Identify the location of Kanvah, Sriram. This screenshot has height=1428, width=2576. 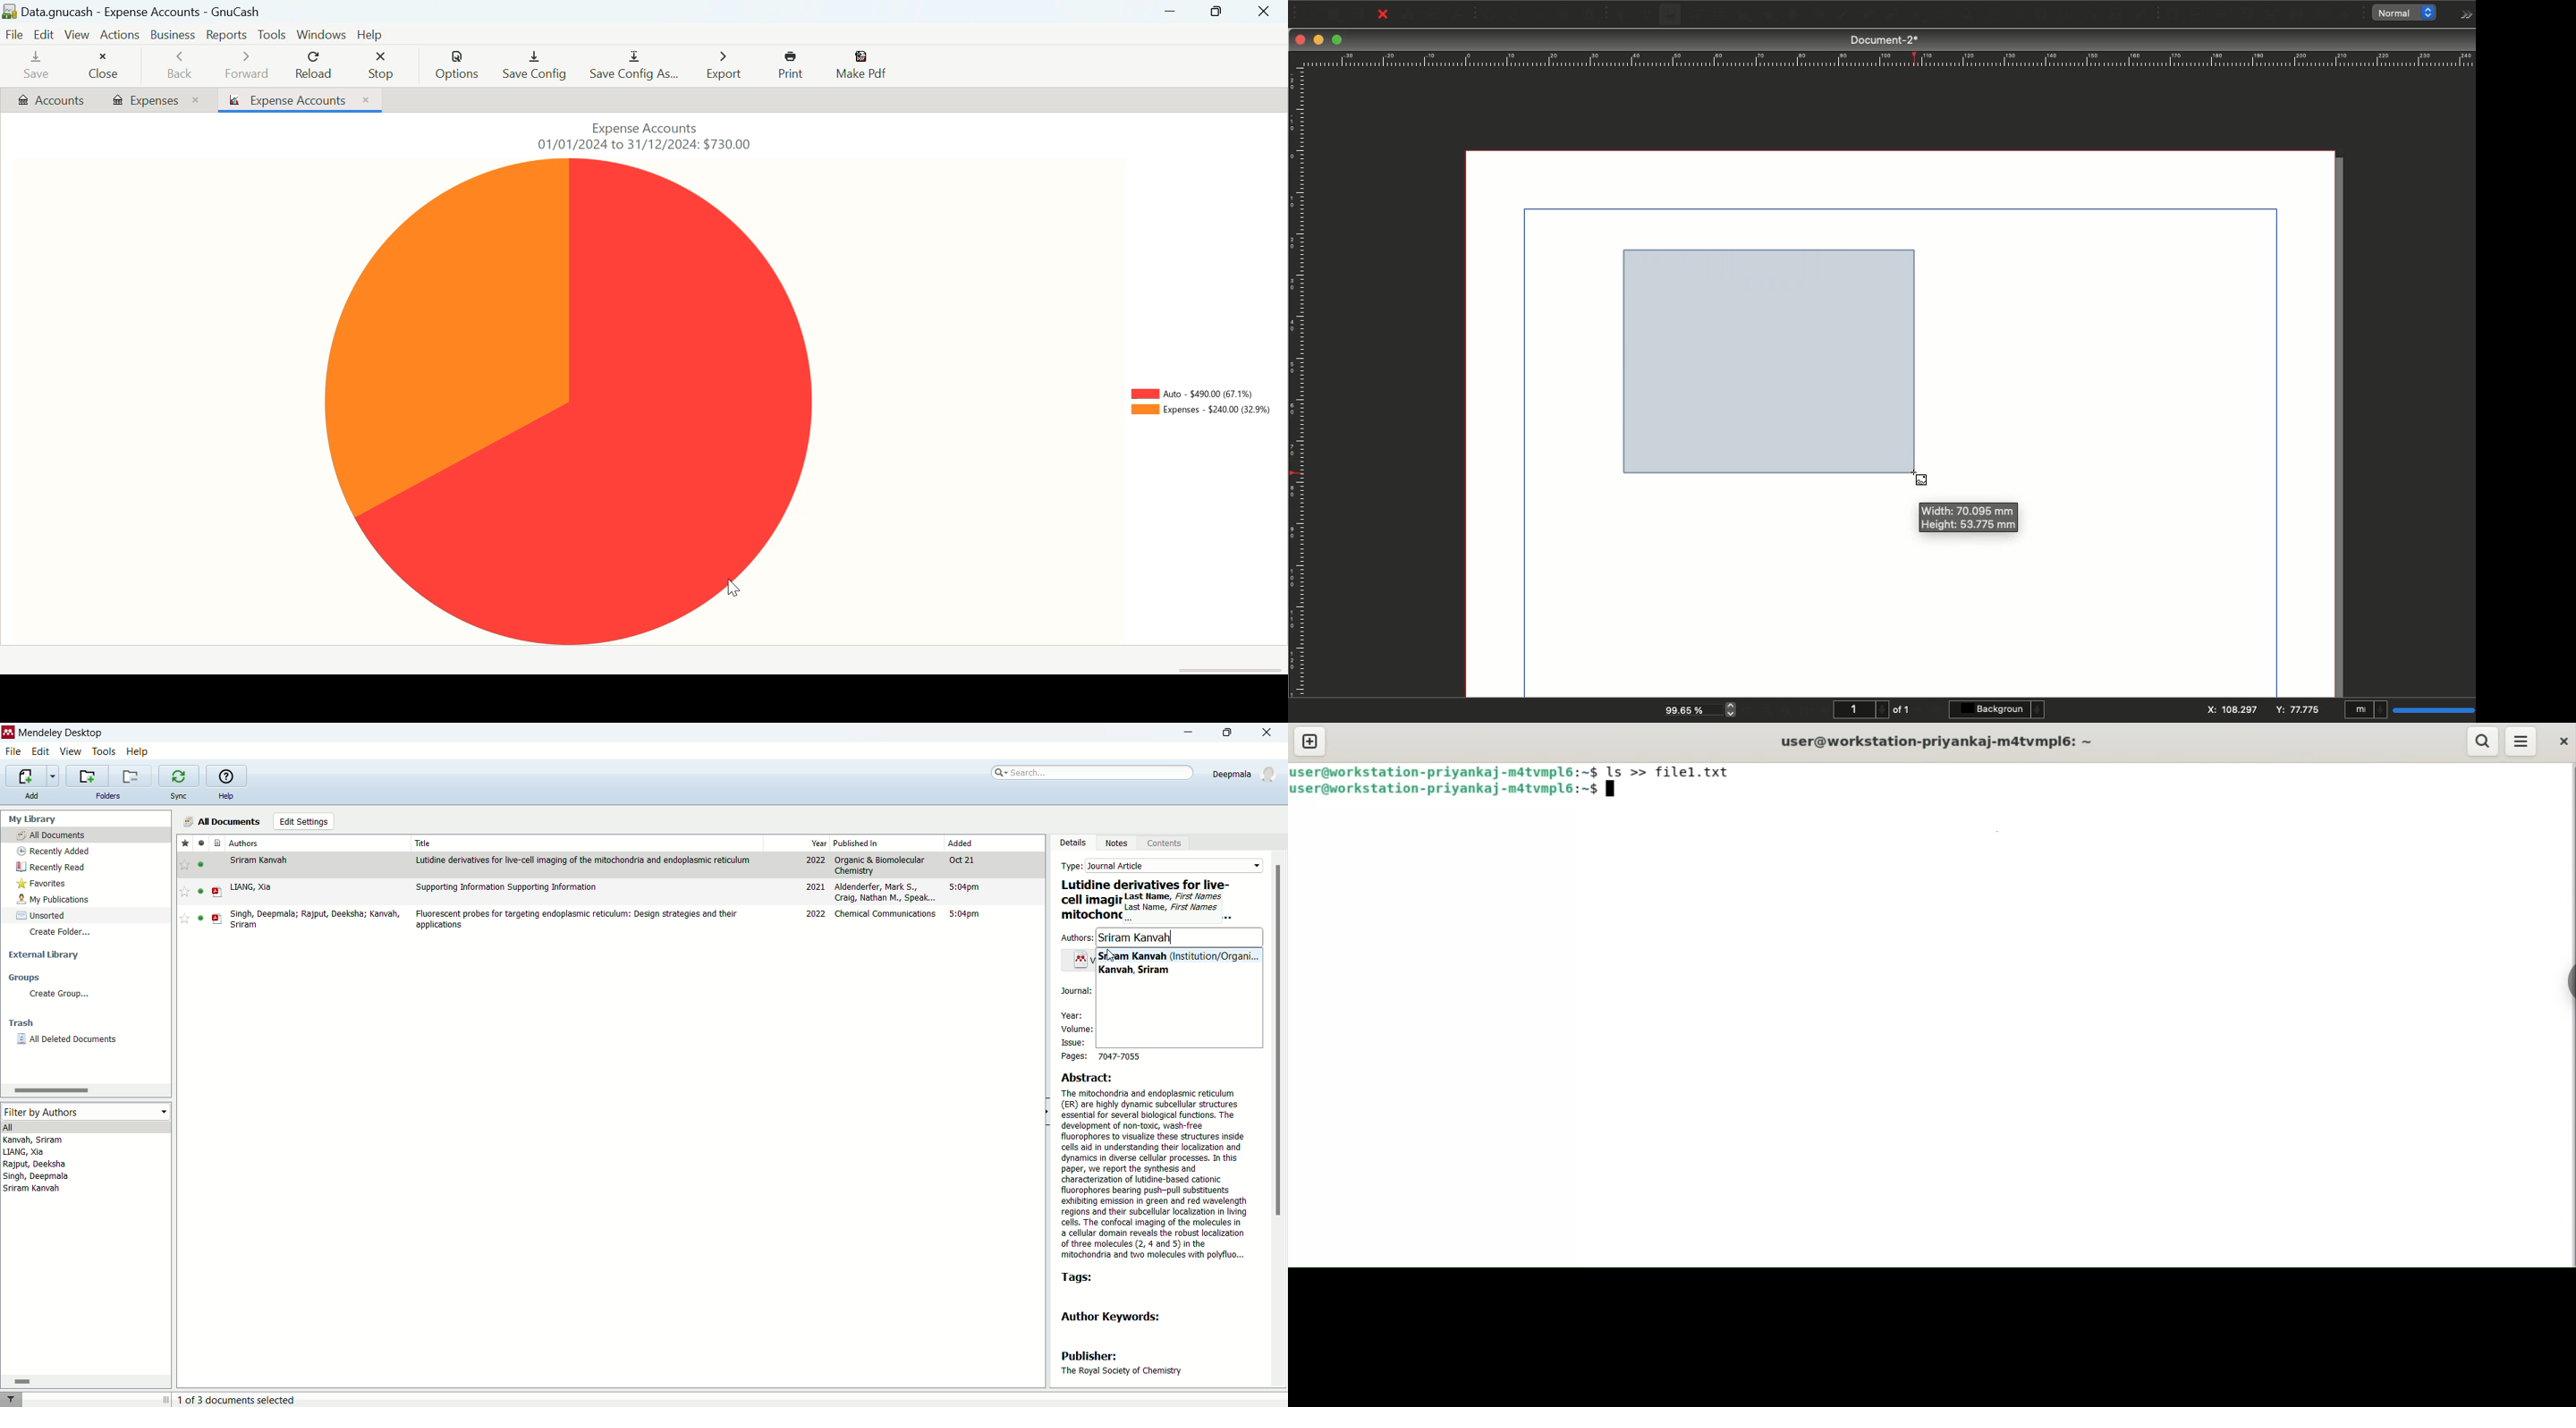
(1136, 970).